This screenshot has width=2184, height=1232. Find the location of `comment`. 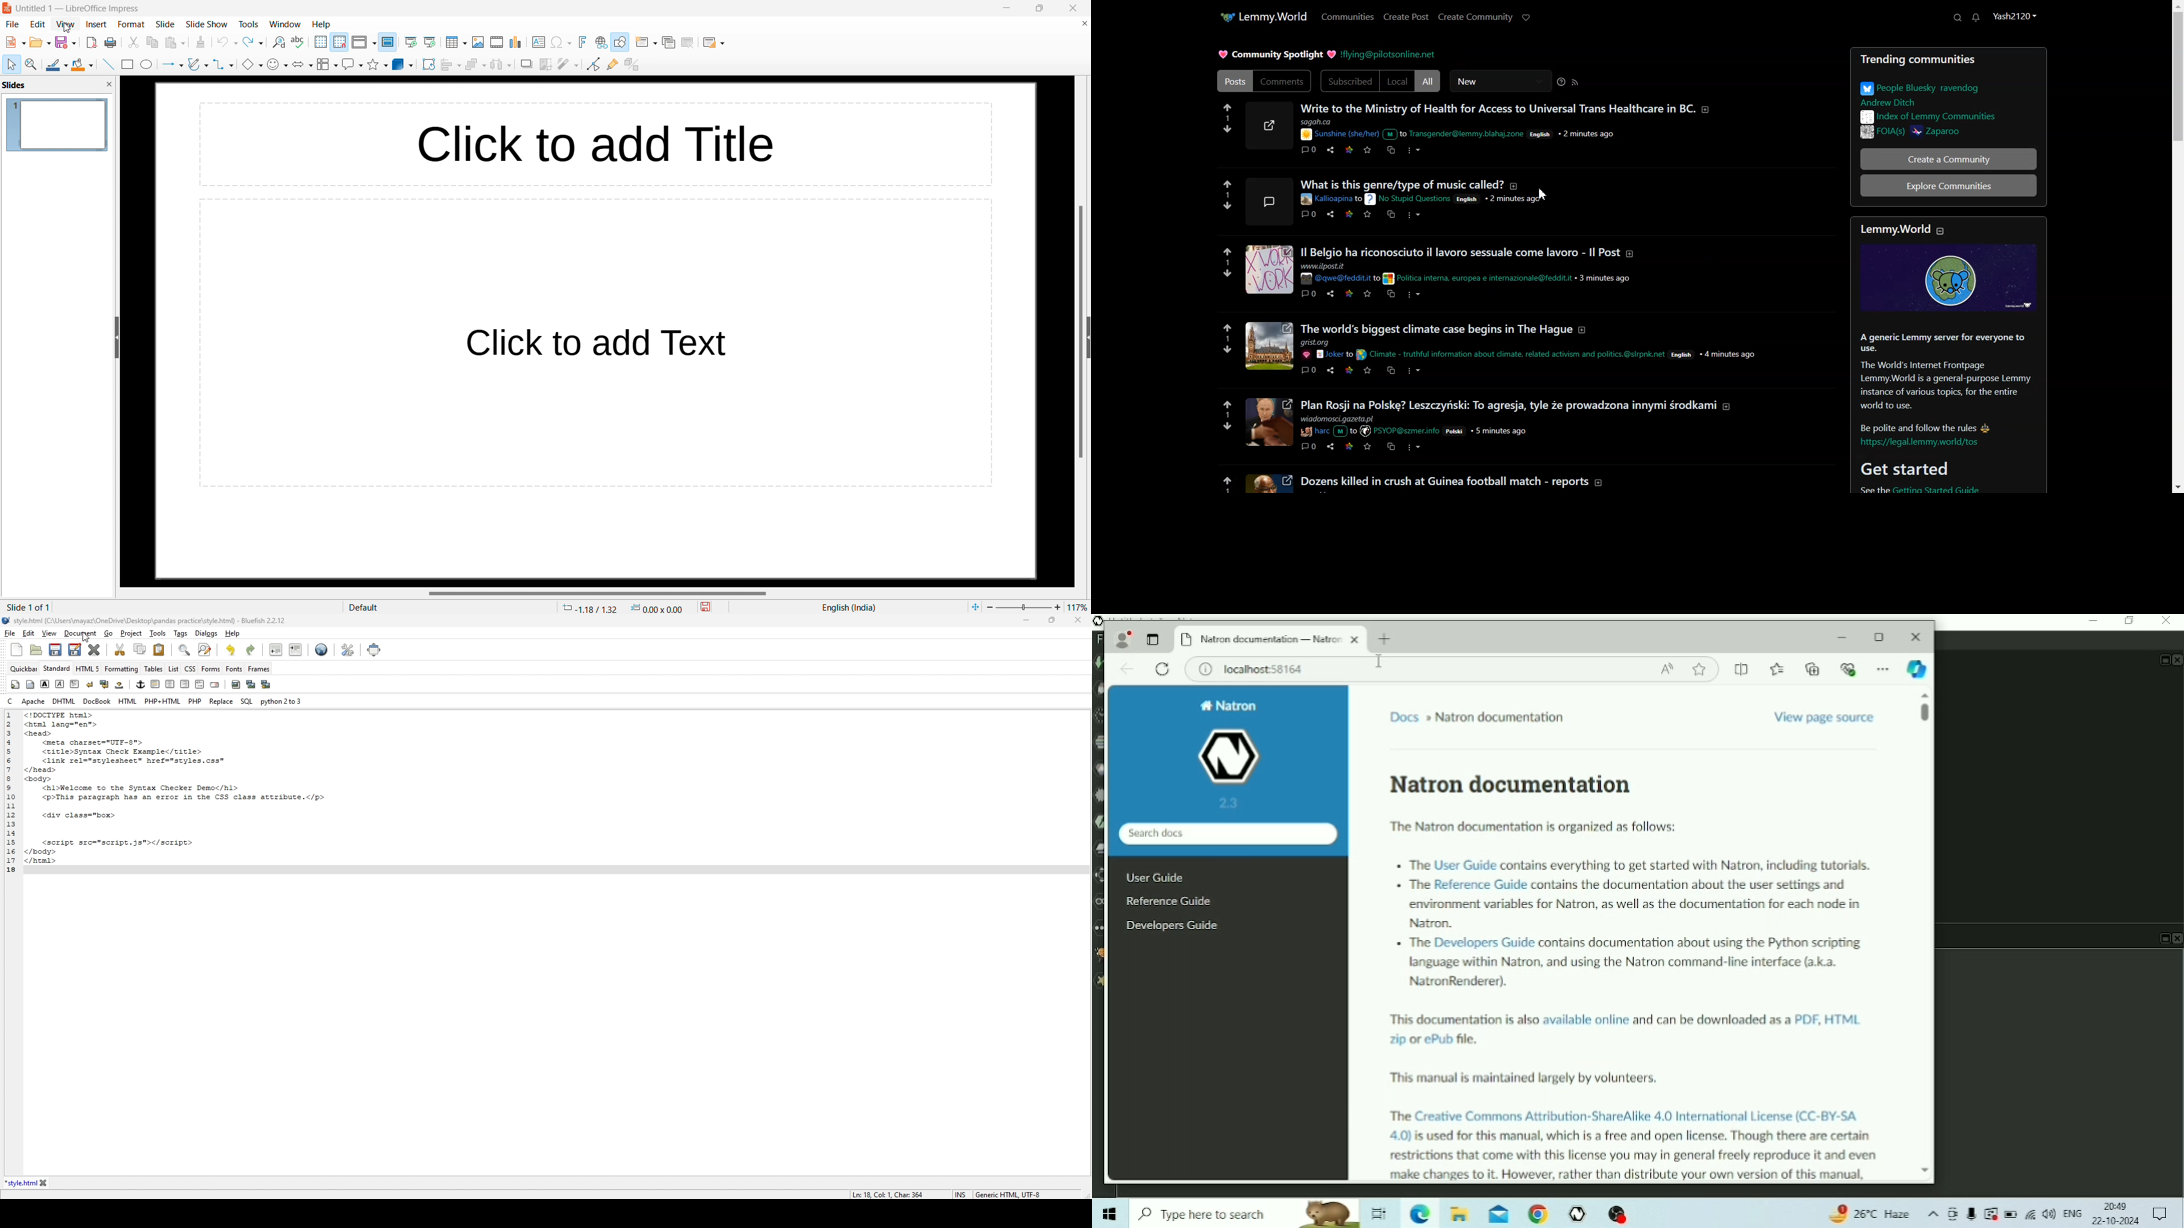

comment is located at coordinates (1309, 295).